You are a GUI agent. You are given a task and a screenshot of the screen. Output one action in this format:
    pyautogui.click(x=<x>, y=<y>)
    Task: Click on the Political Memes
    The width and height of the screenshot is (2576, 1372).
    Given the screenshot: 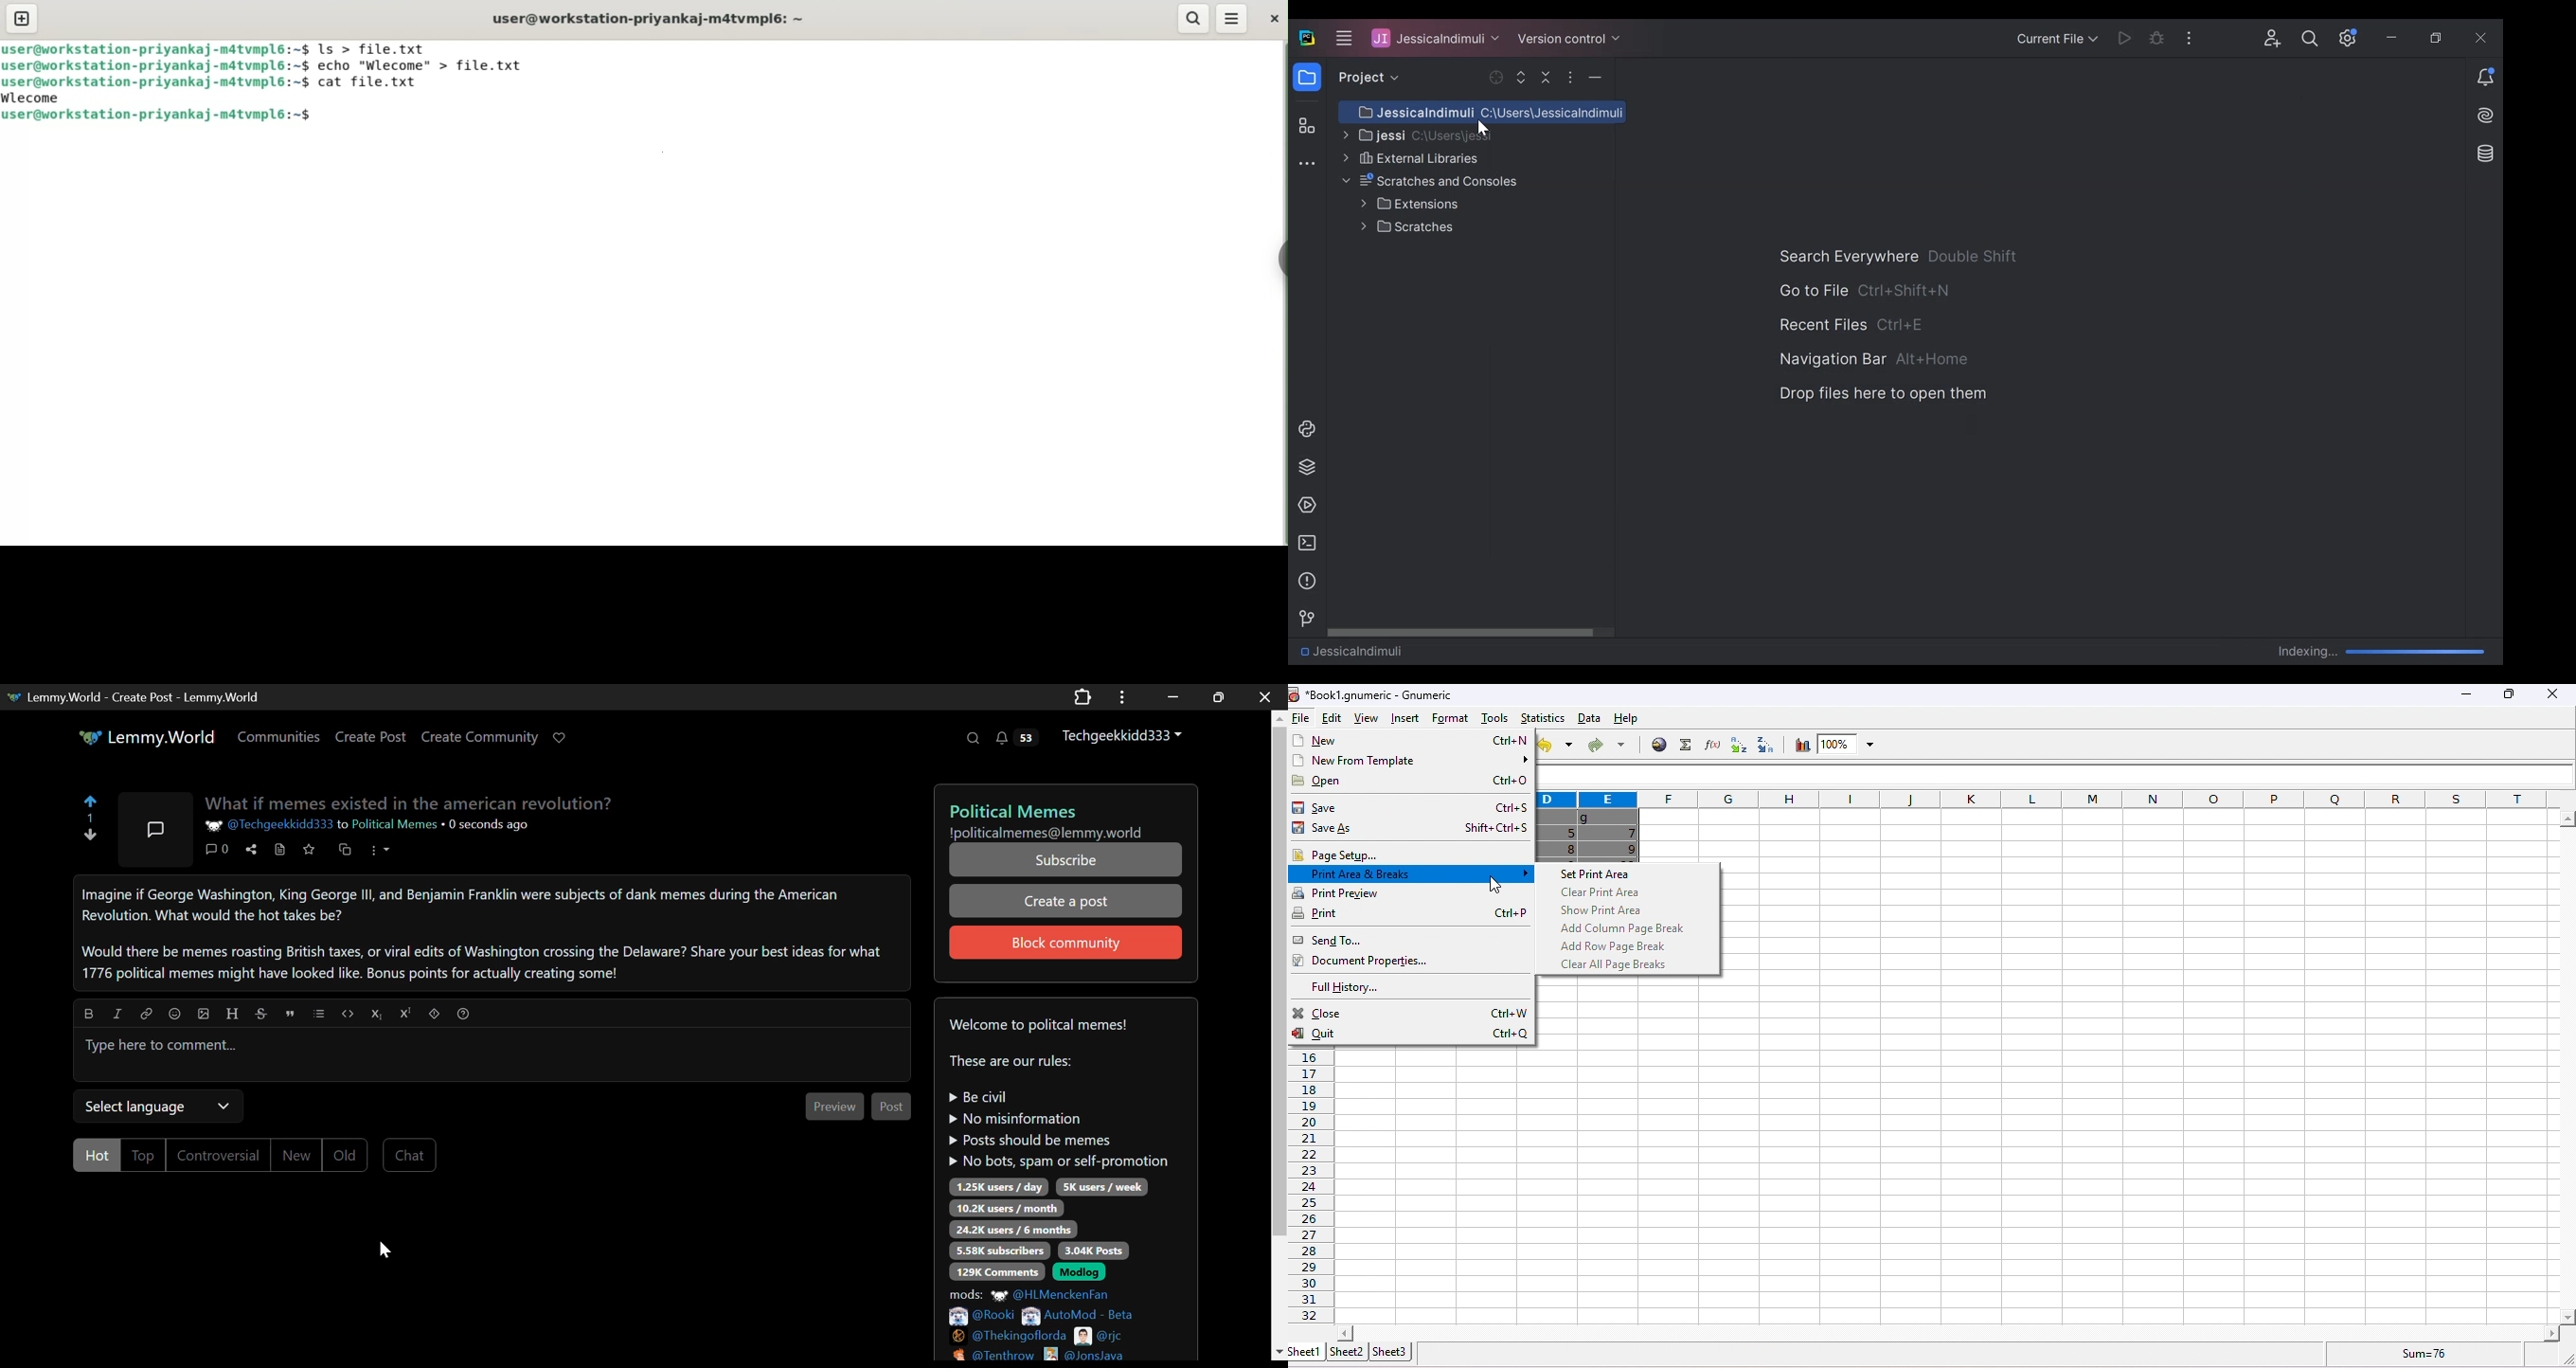 What is the action you would take?
    pyautogui.click(x=1059, y=810)
    